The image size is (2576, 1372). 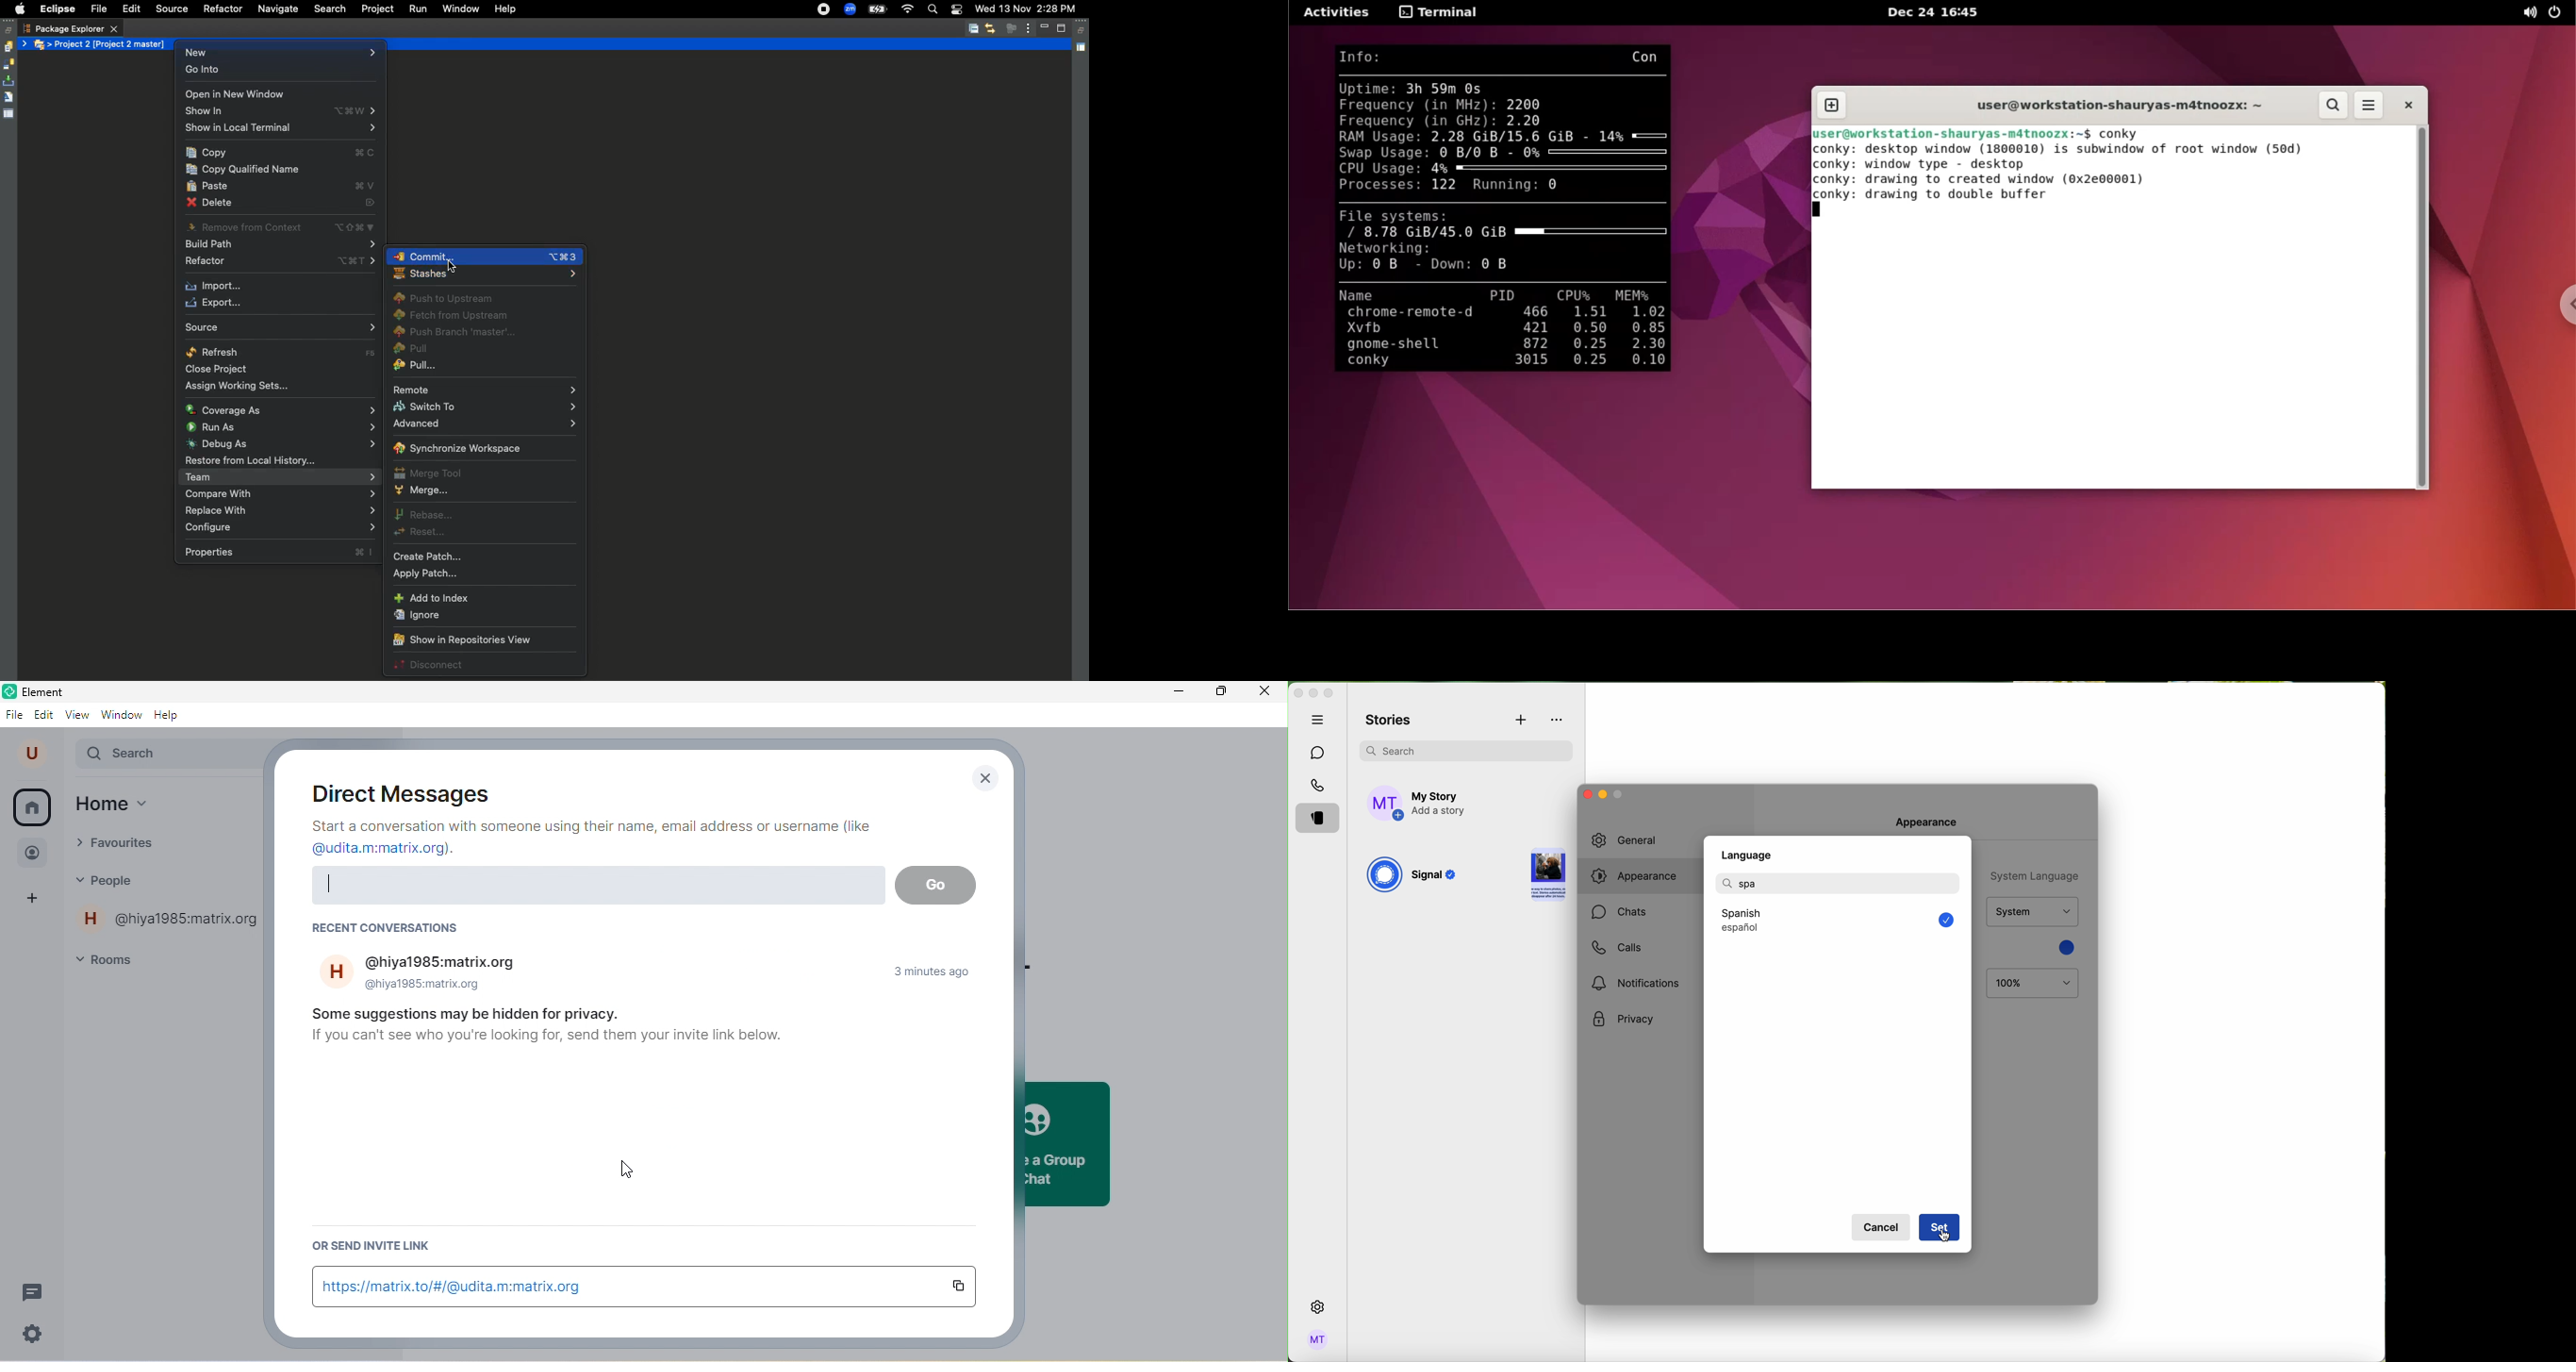 I want to click on rooms, so click(x=116, y=958).